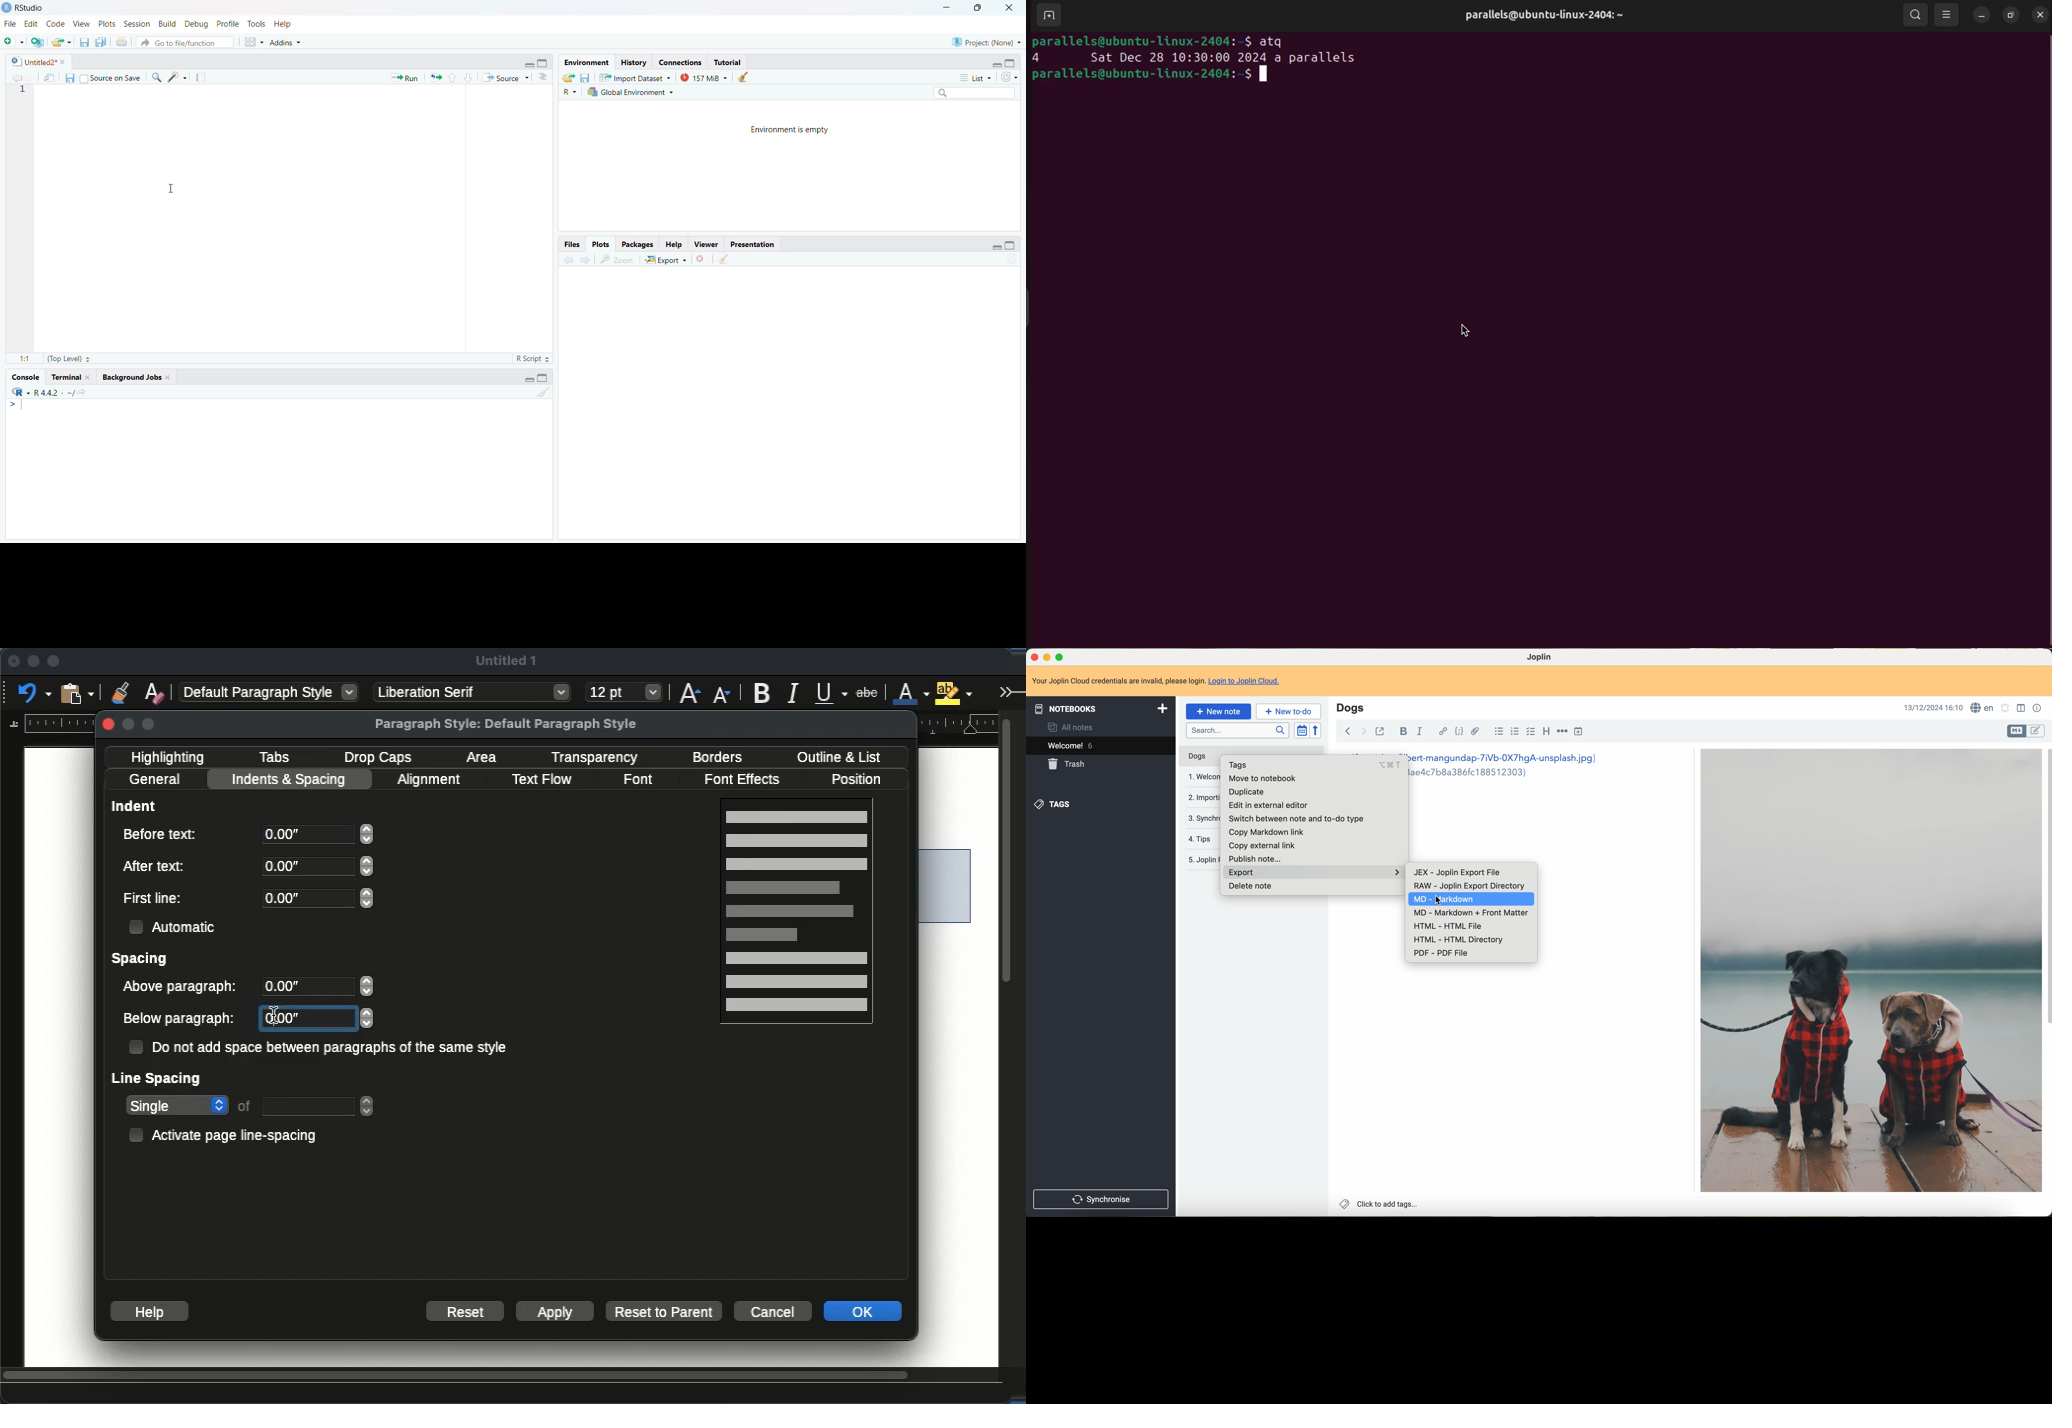 The image size is (2072, 1428). Describe the element at coordinates (160, 834) in the screenshot. I see `before text` at that location.